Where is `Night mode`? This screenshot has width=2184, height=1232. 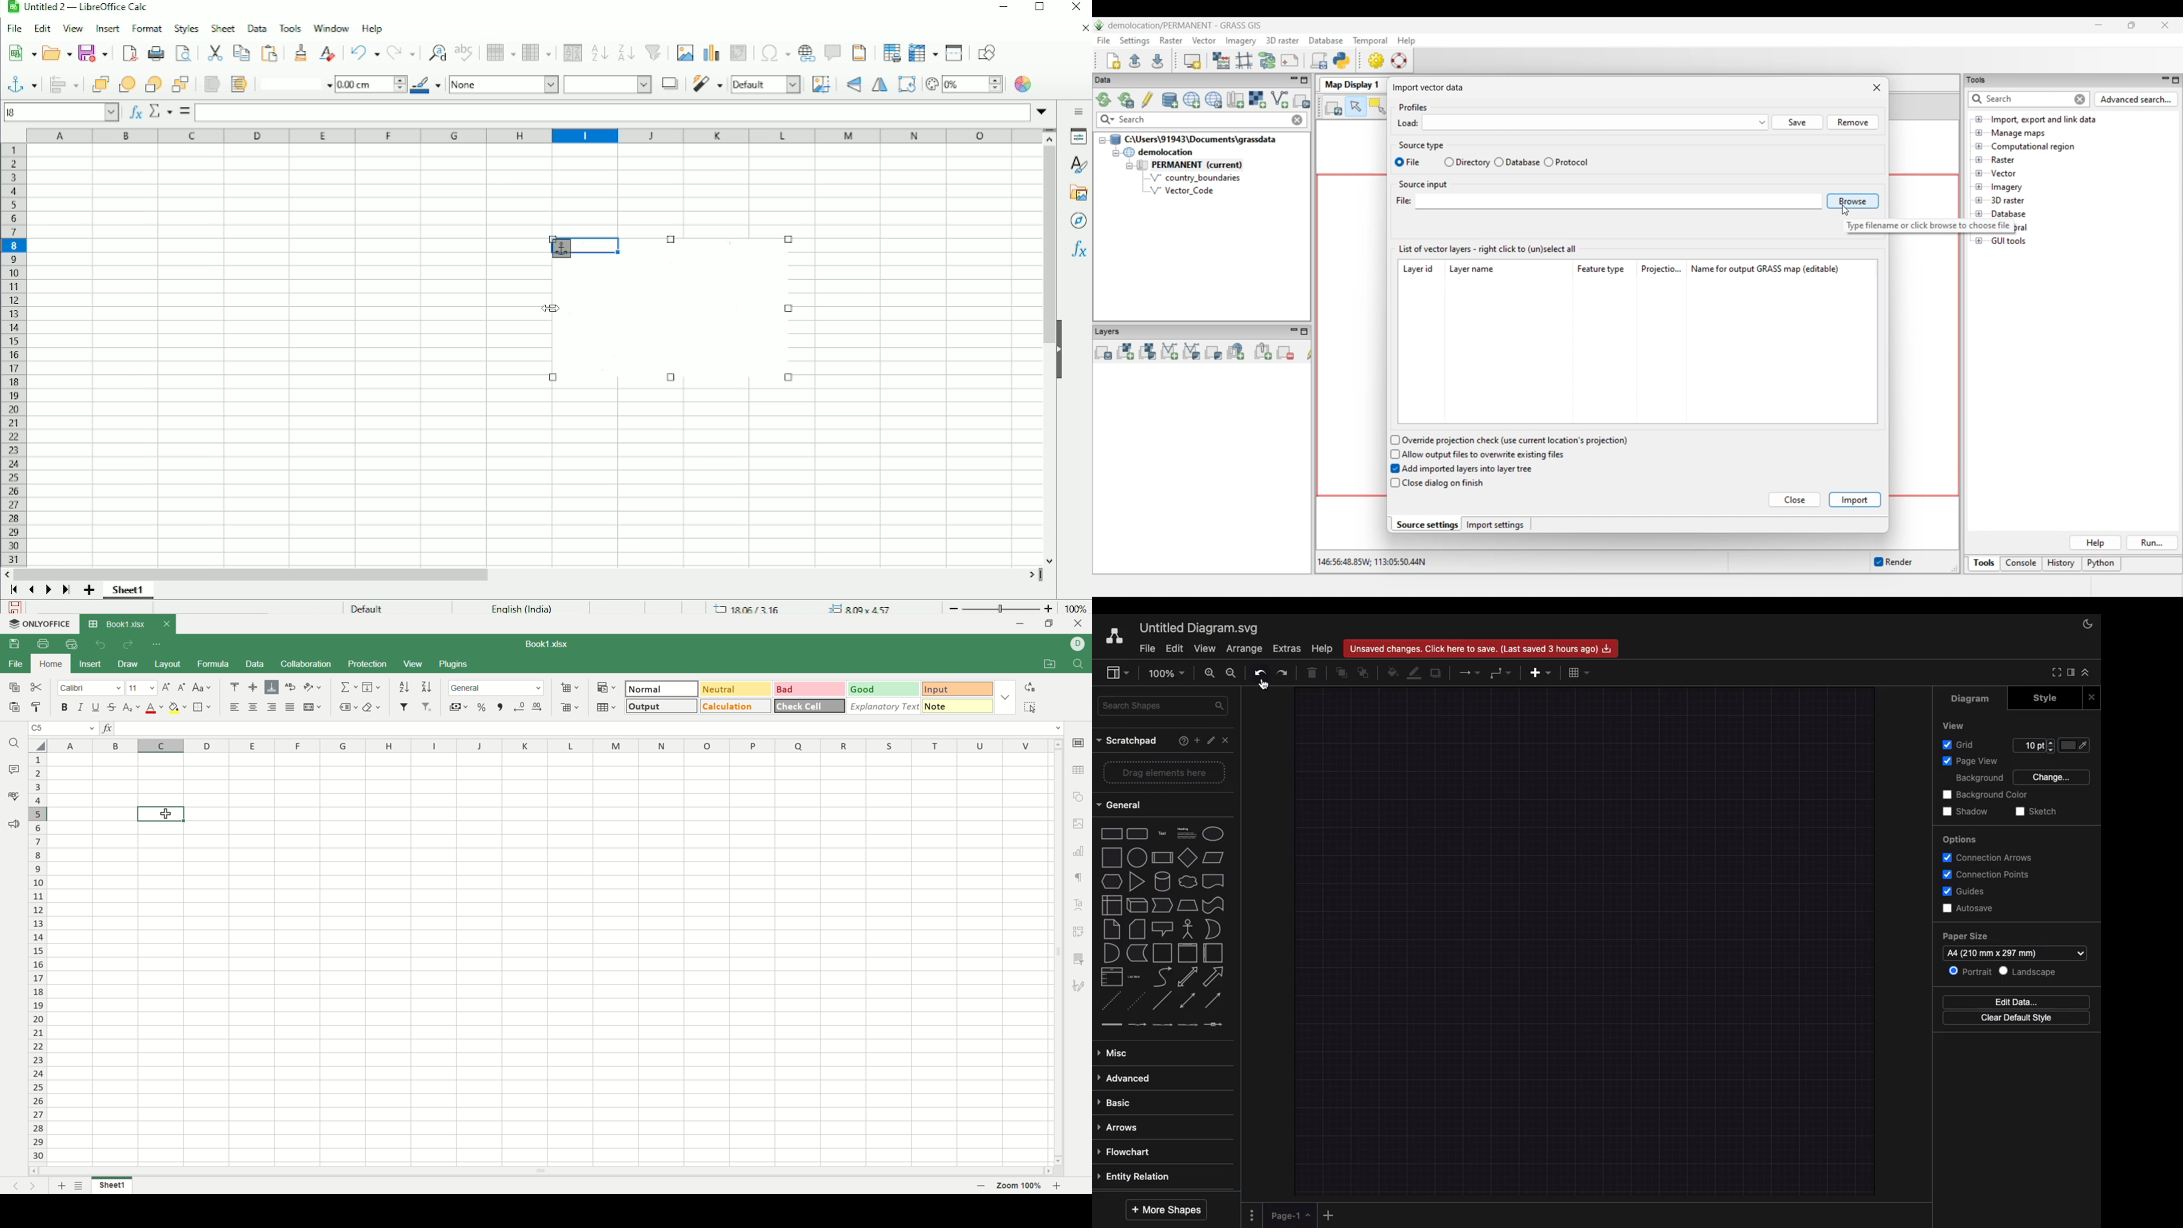 Night mode is located at coordinates (2091, 622).